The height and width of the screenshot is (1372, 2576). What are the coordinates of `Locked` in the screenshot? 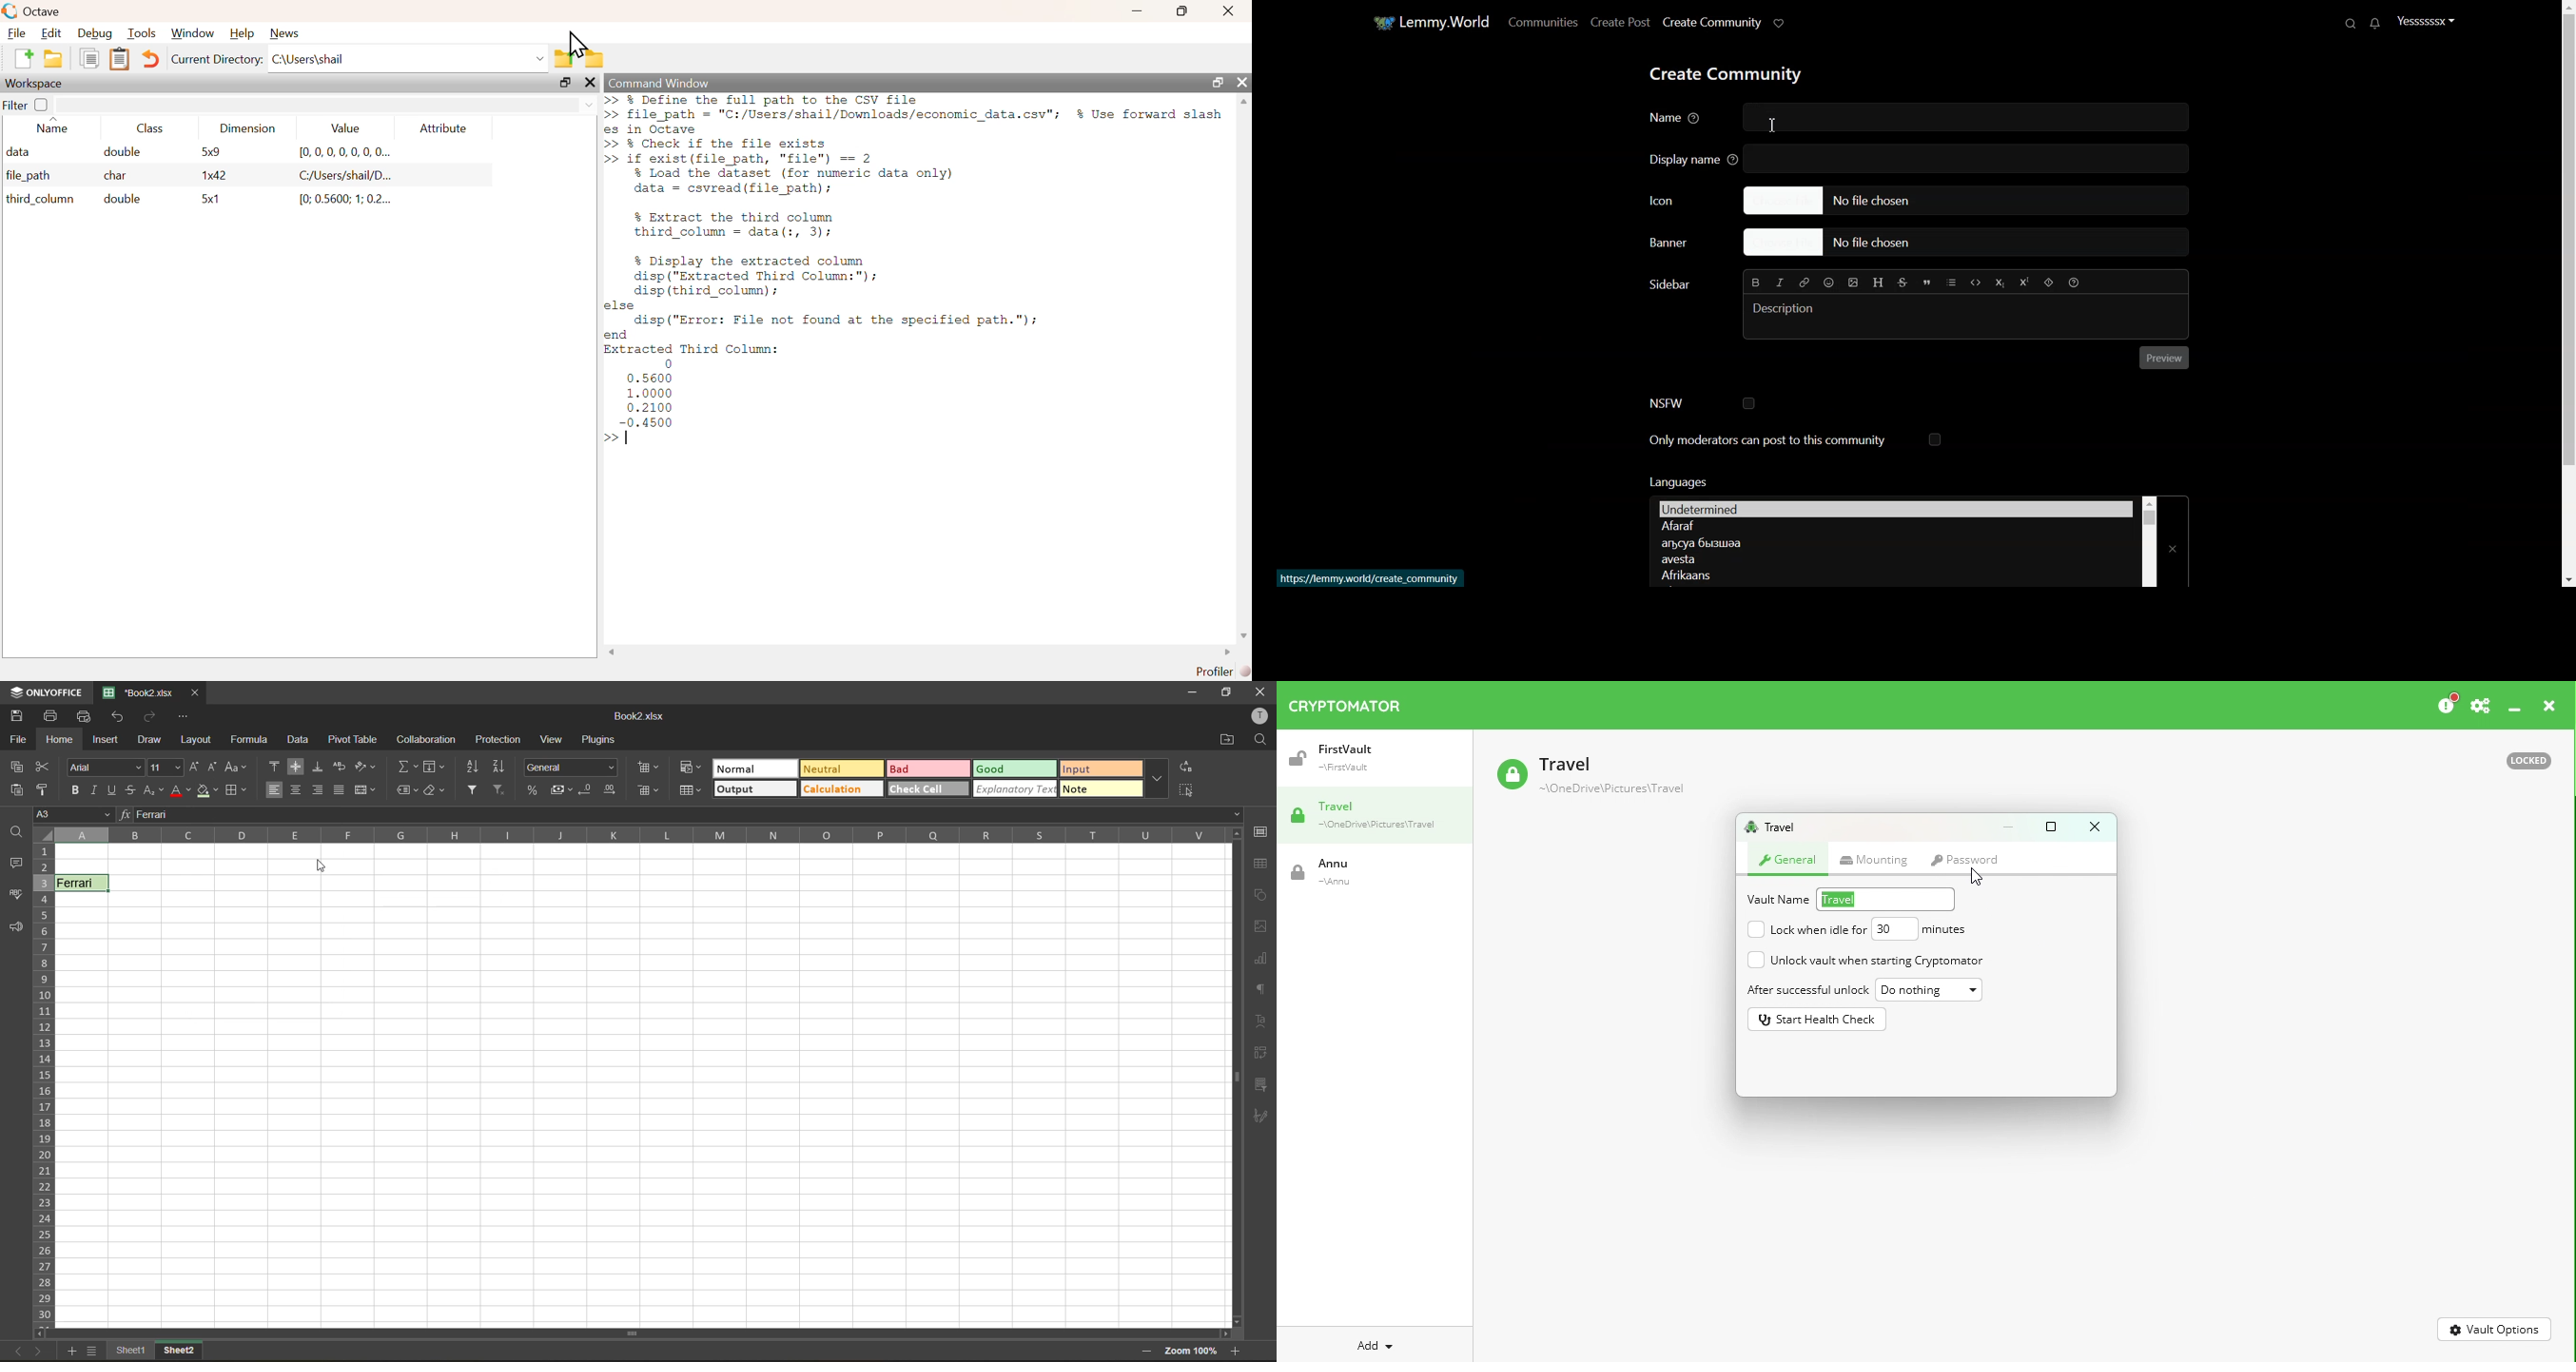 It's located at (2520, 759).